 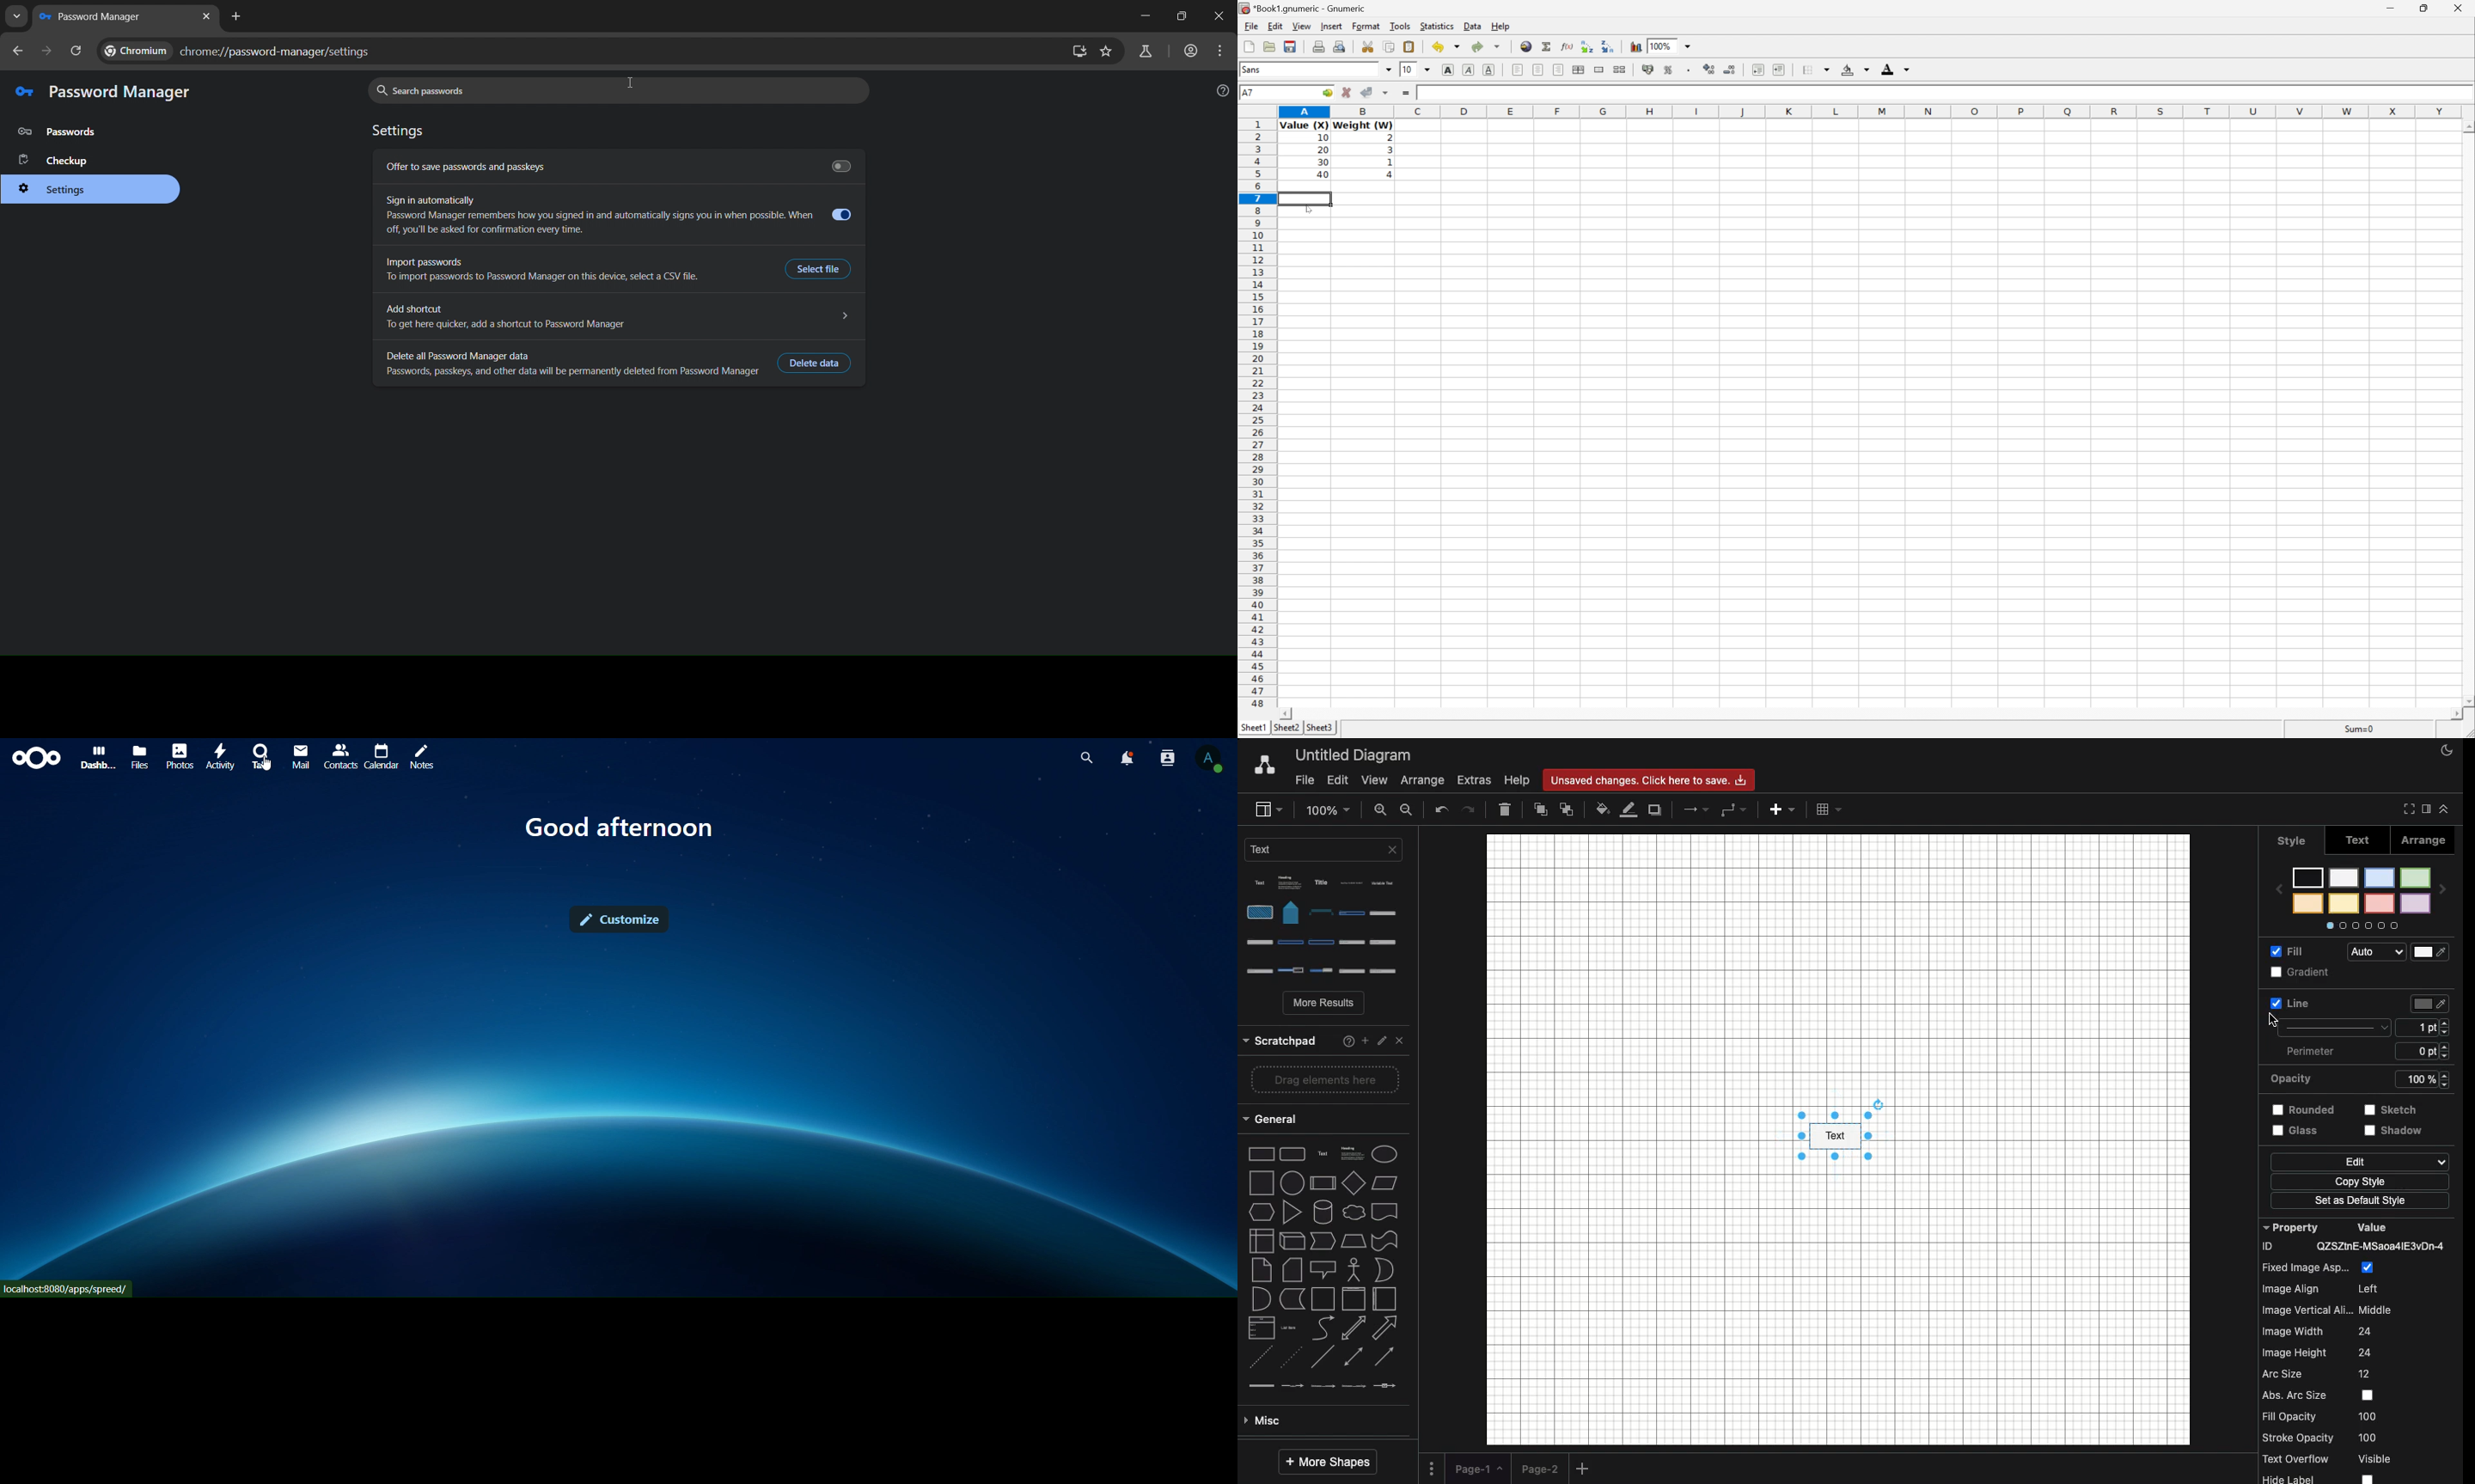 I want to click on Value 00, so click(x=1436, y=94).